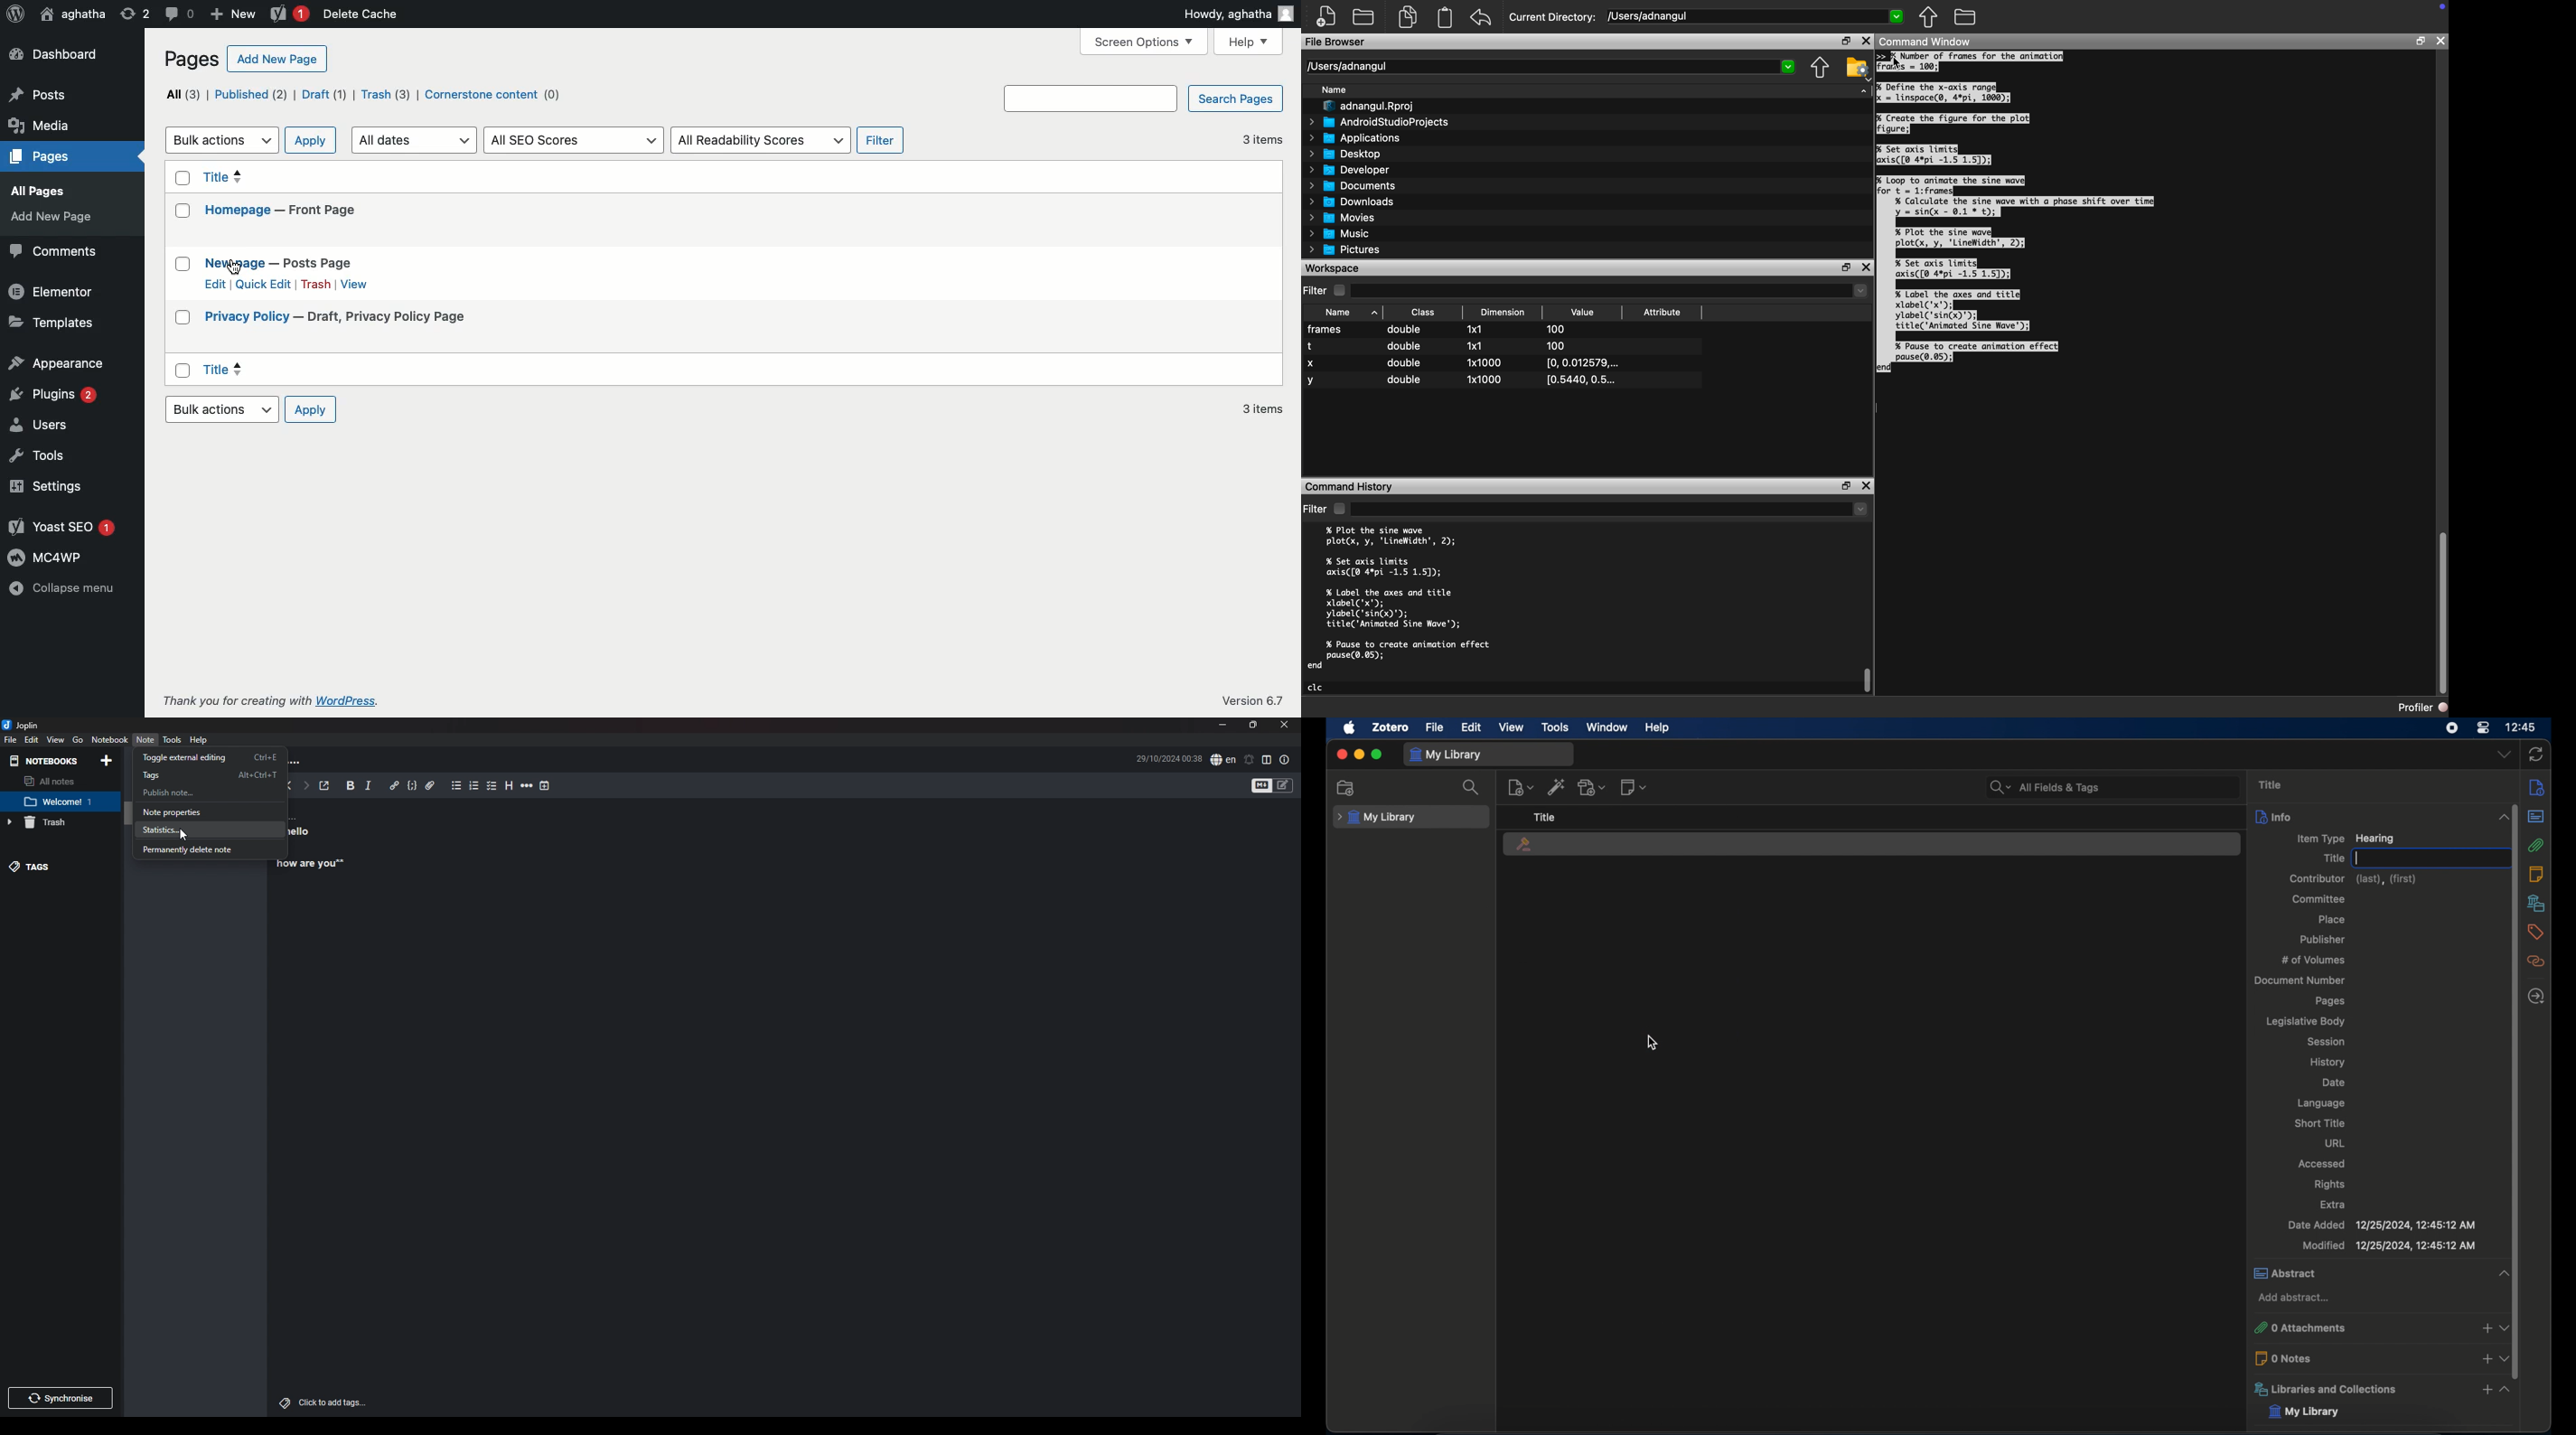 This screenshot has height=1456, width=2576. Describe the element at coordinates (2383, 816) in the screenshot. I see `info` at that location.